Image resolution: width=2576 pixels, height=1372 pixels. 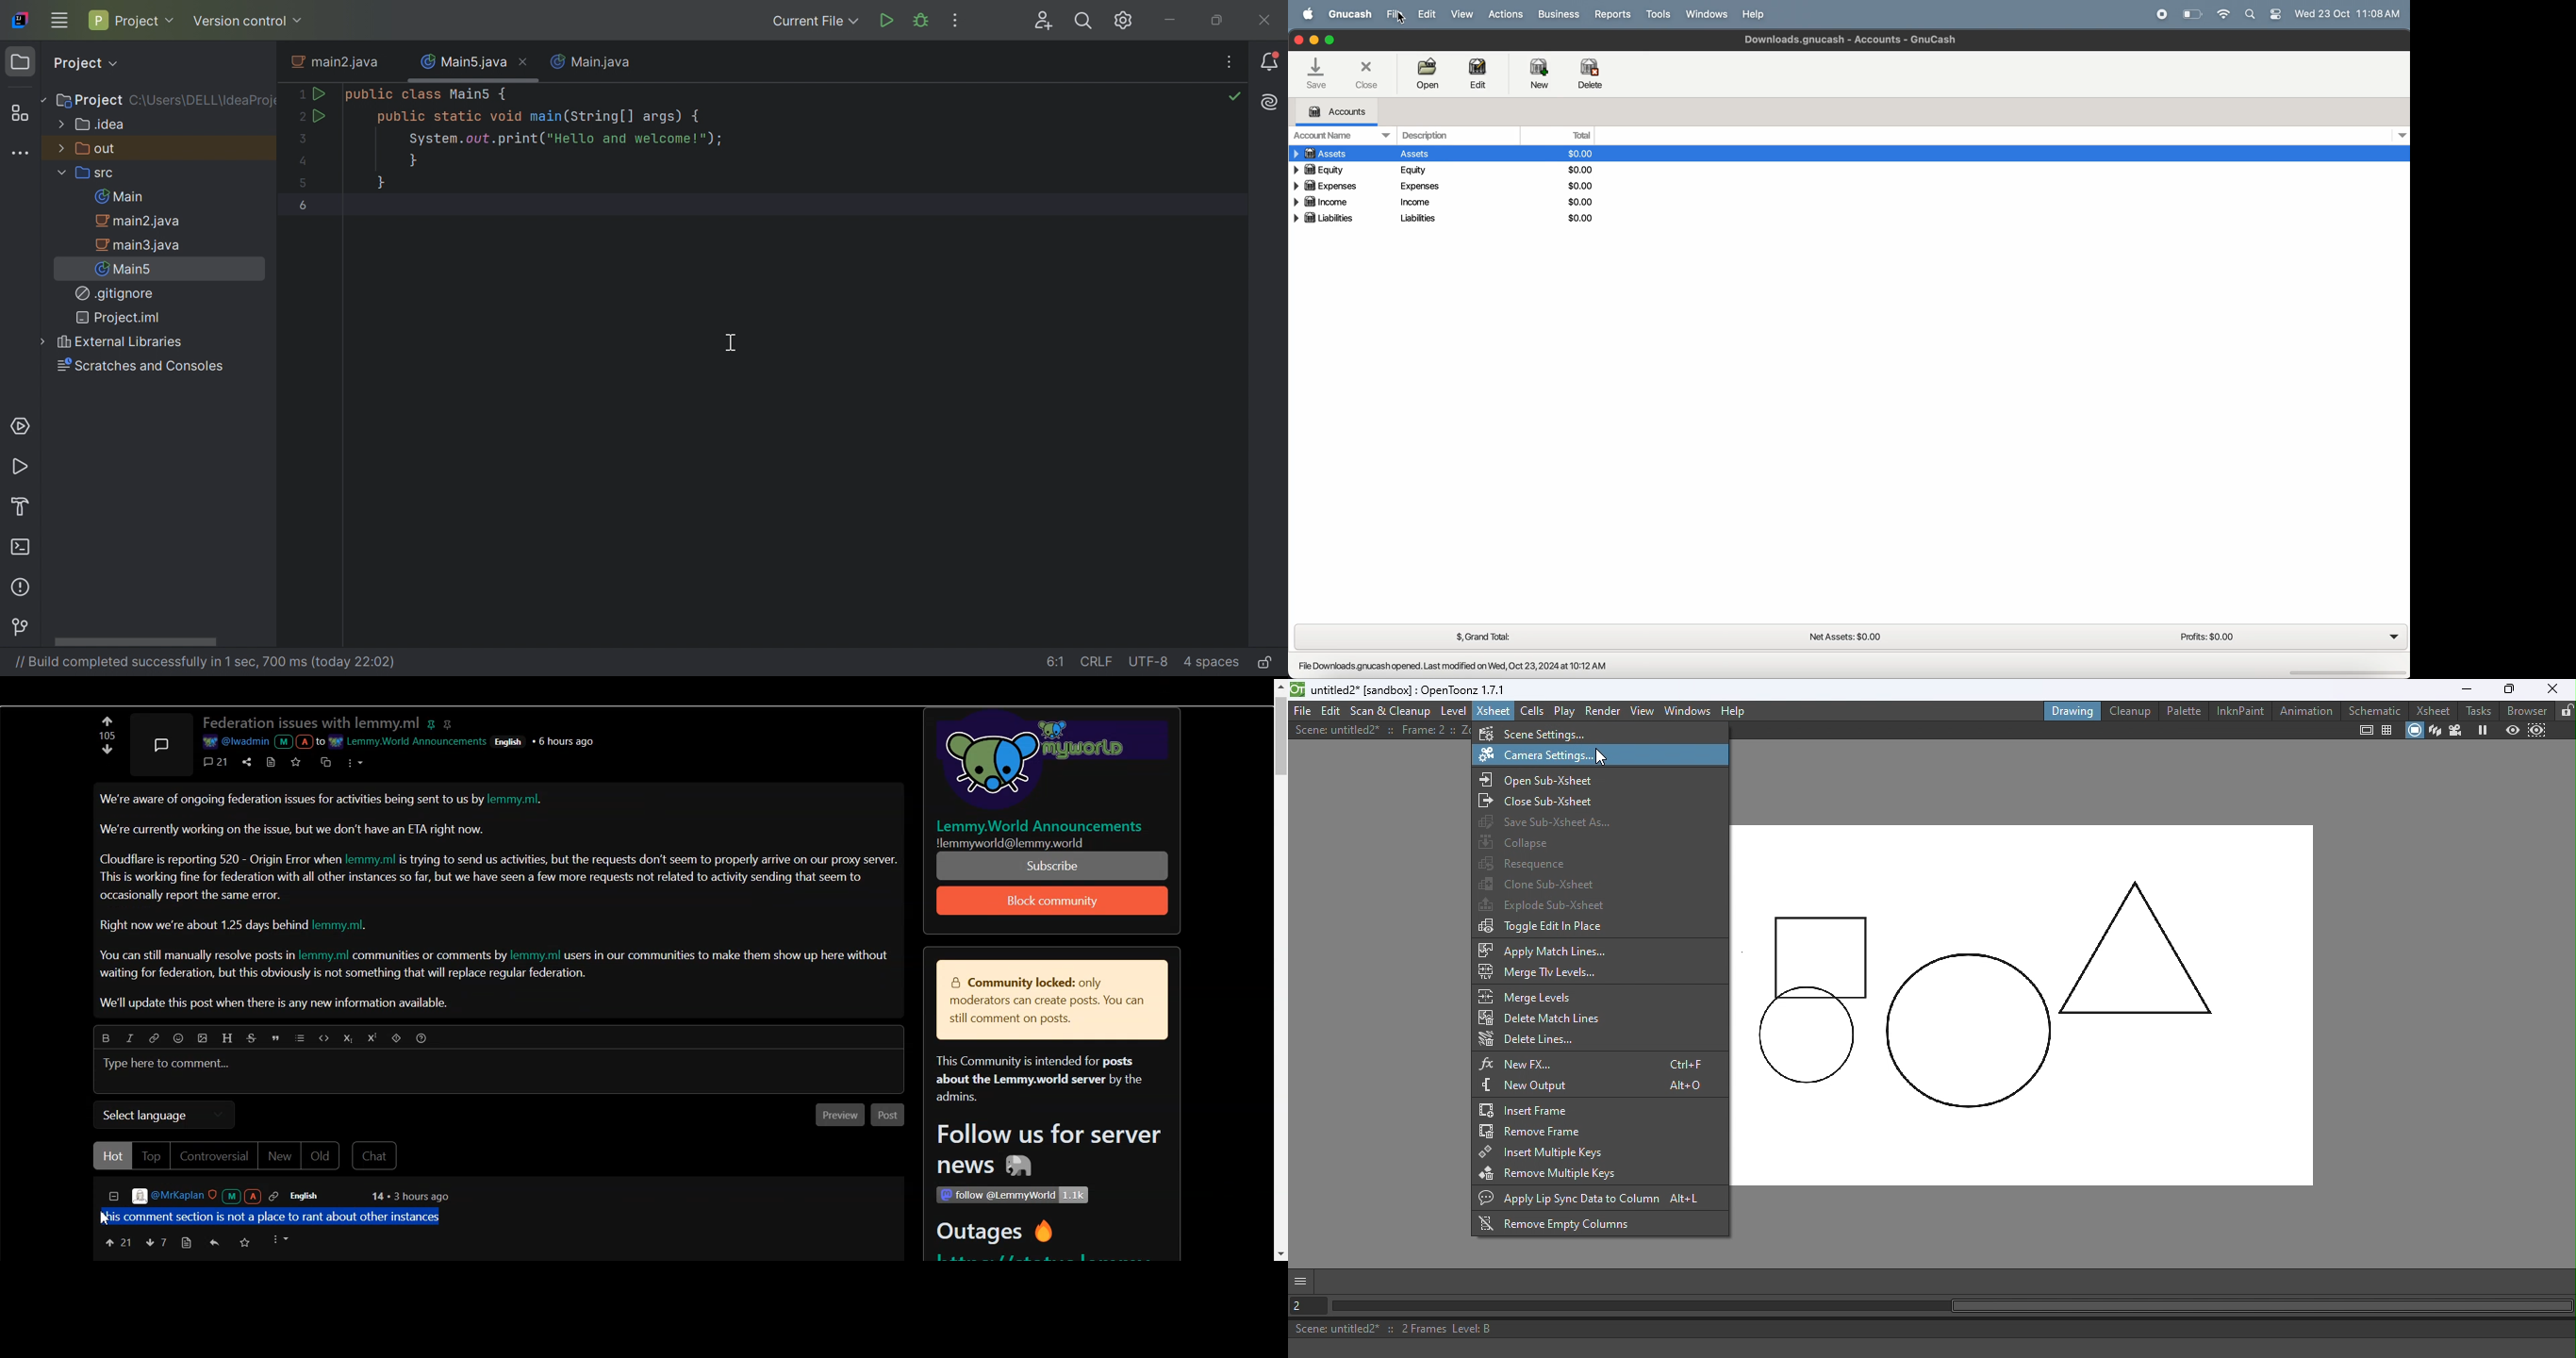 What do you see at coordinates (2160, 15) in the screenshot?
I see `record` at bounding box center [2160, 15].